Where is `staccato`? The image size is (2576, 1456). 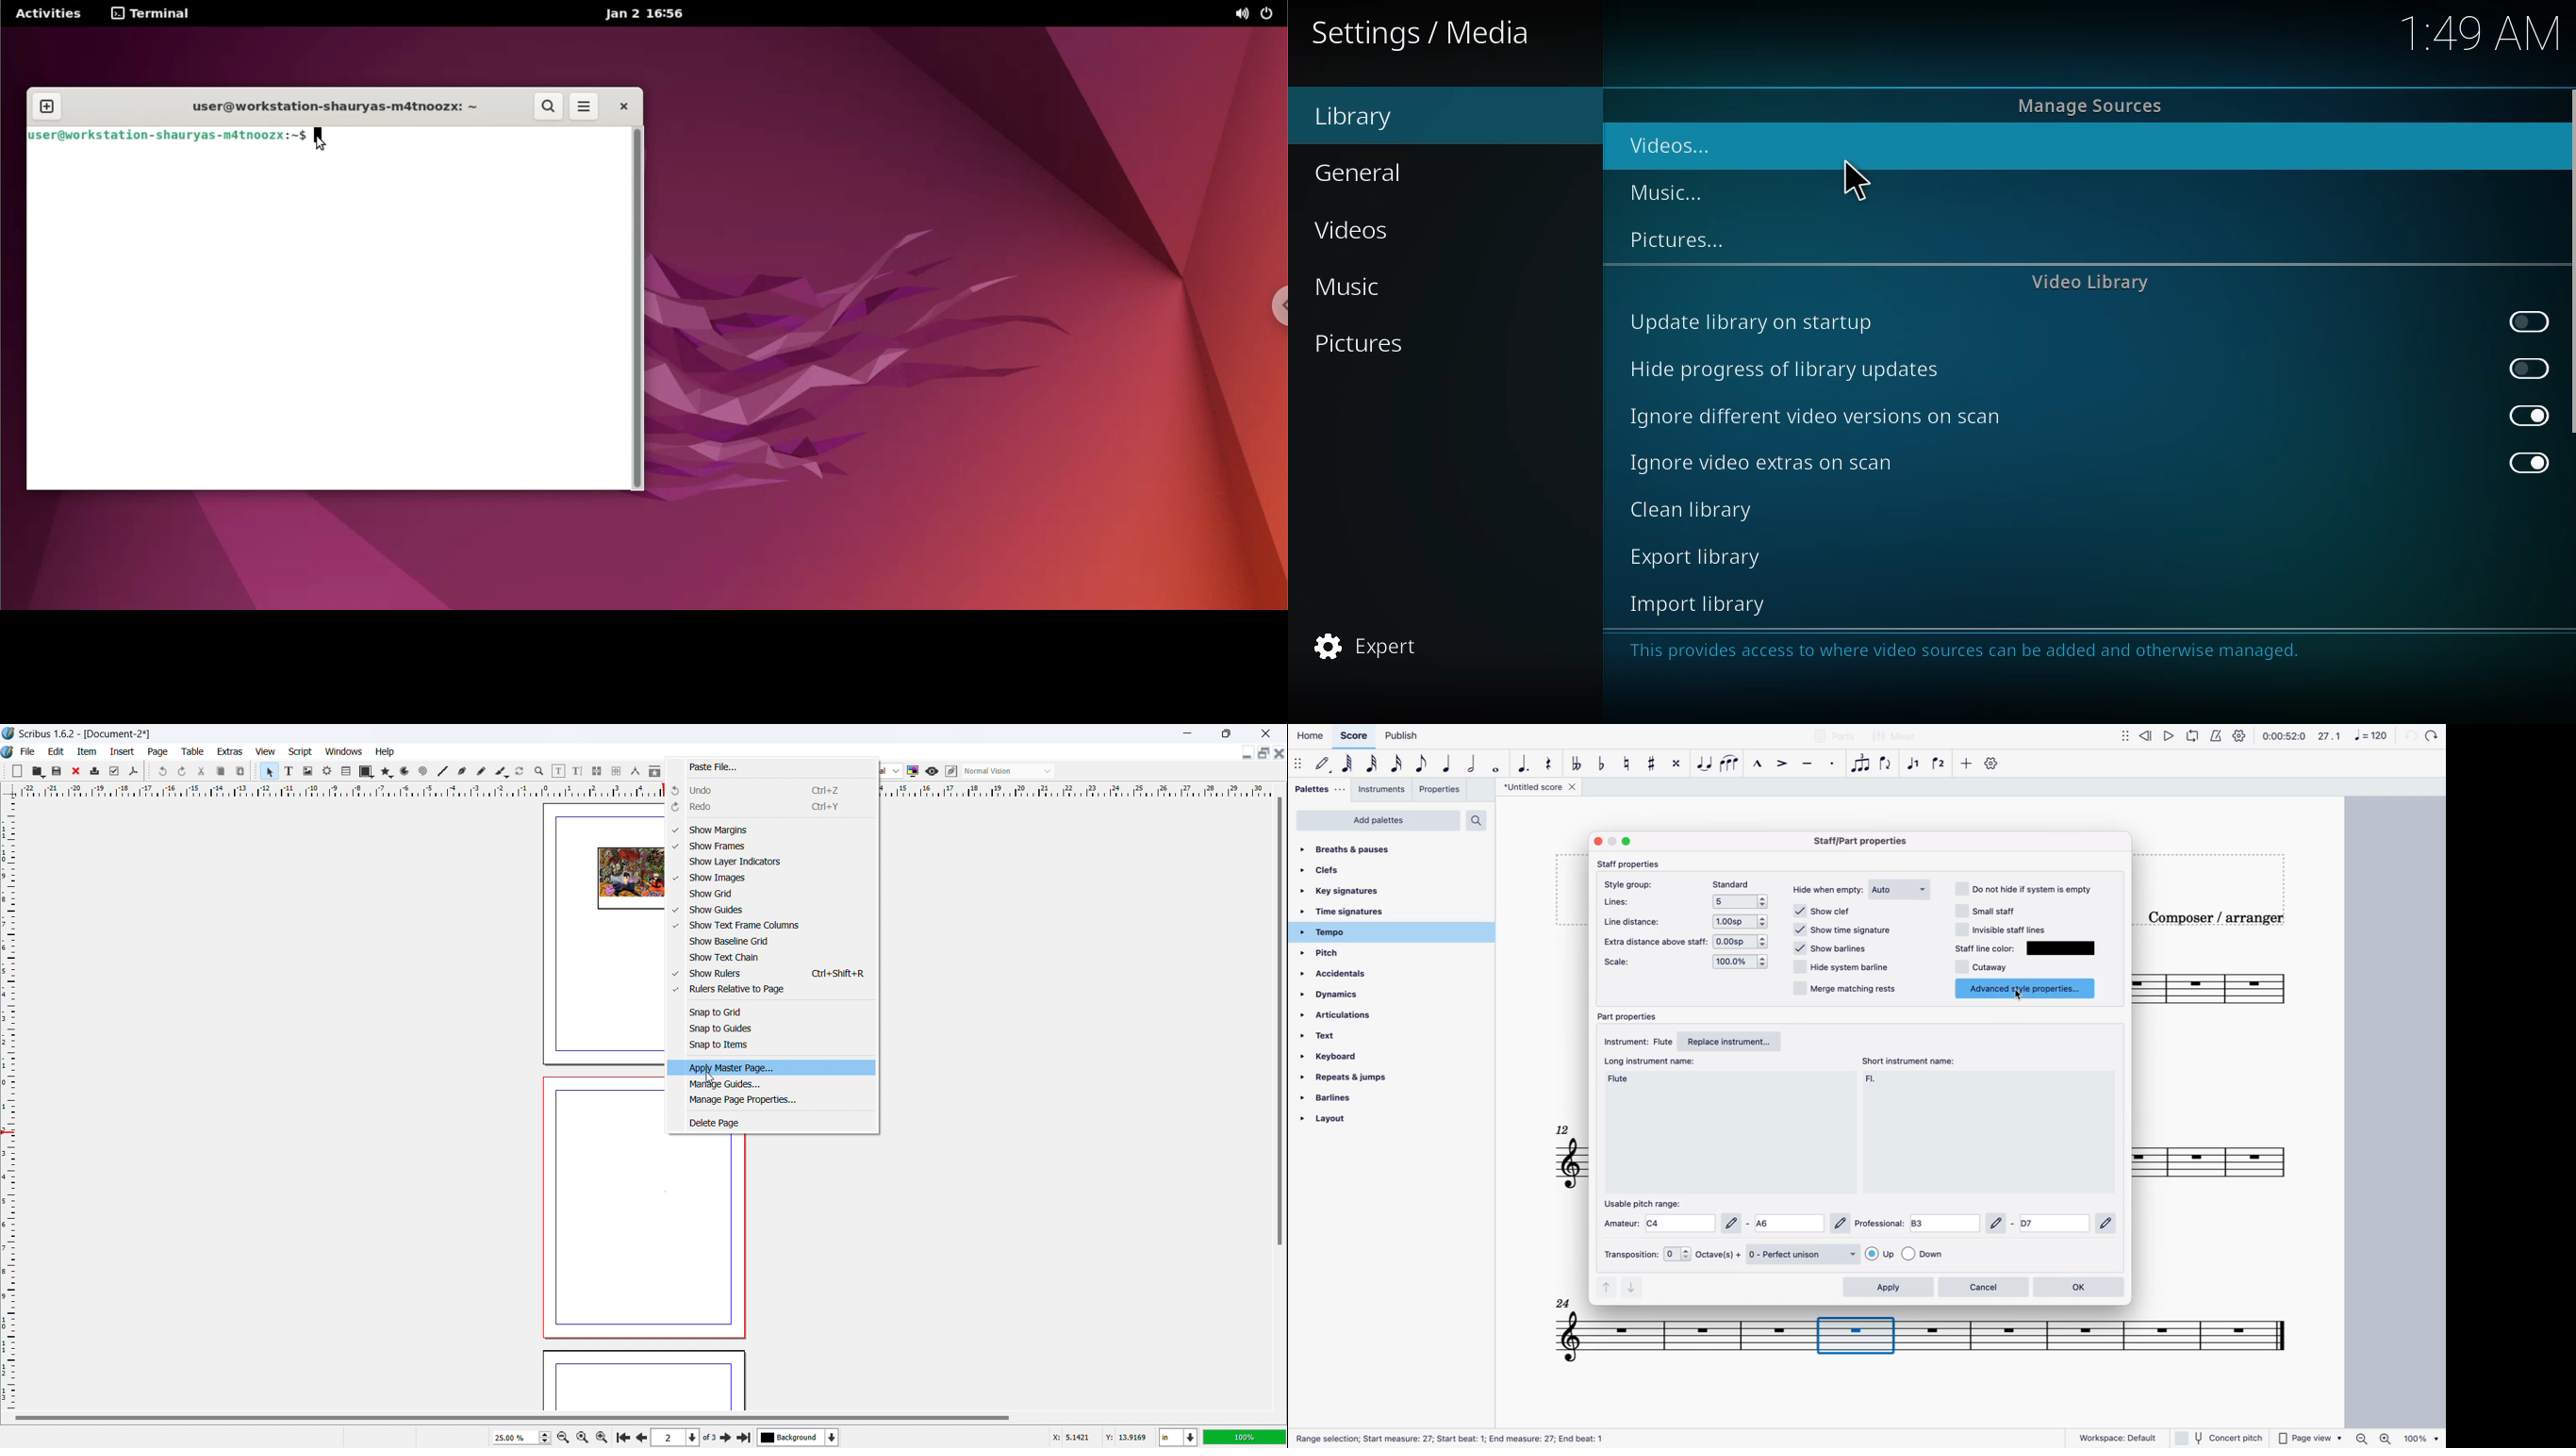
staccato is located at coordinates (1834, 764).